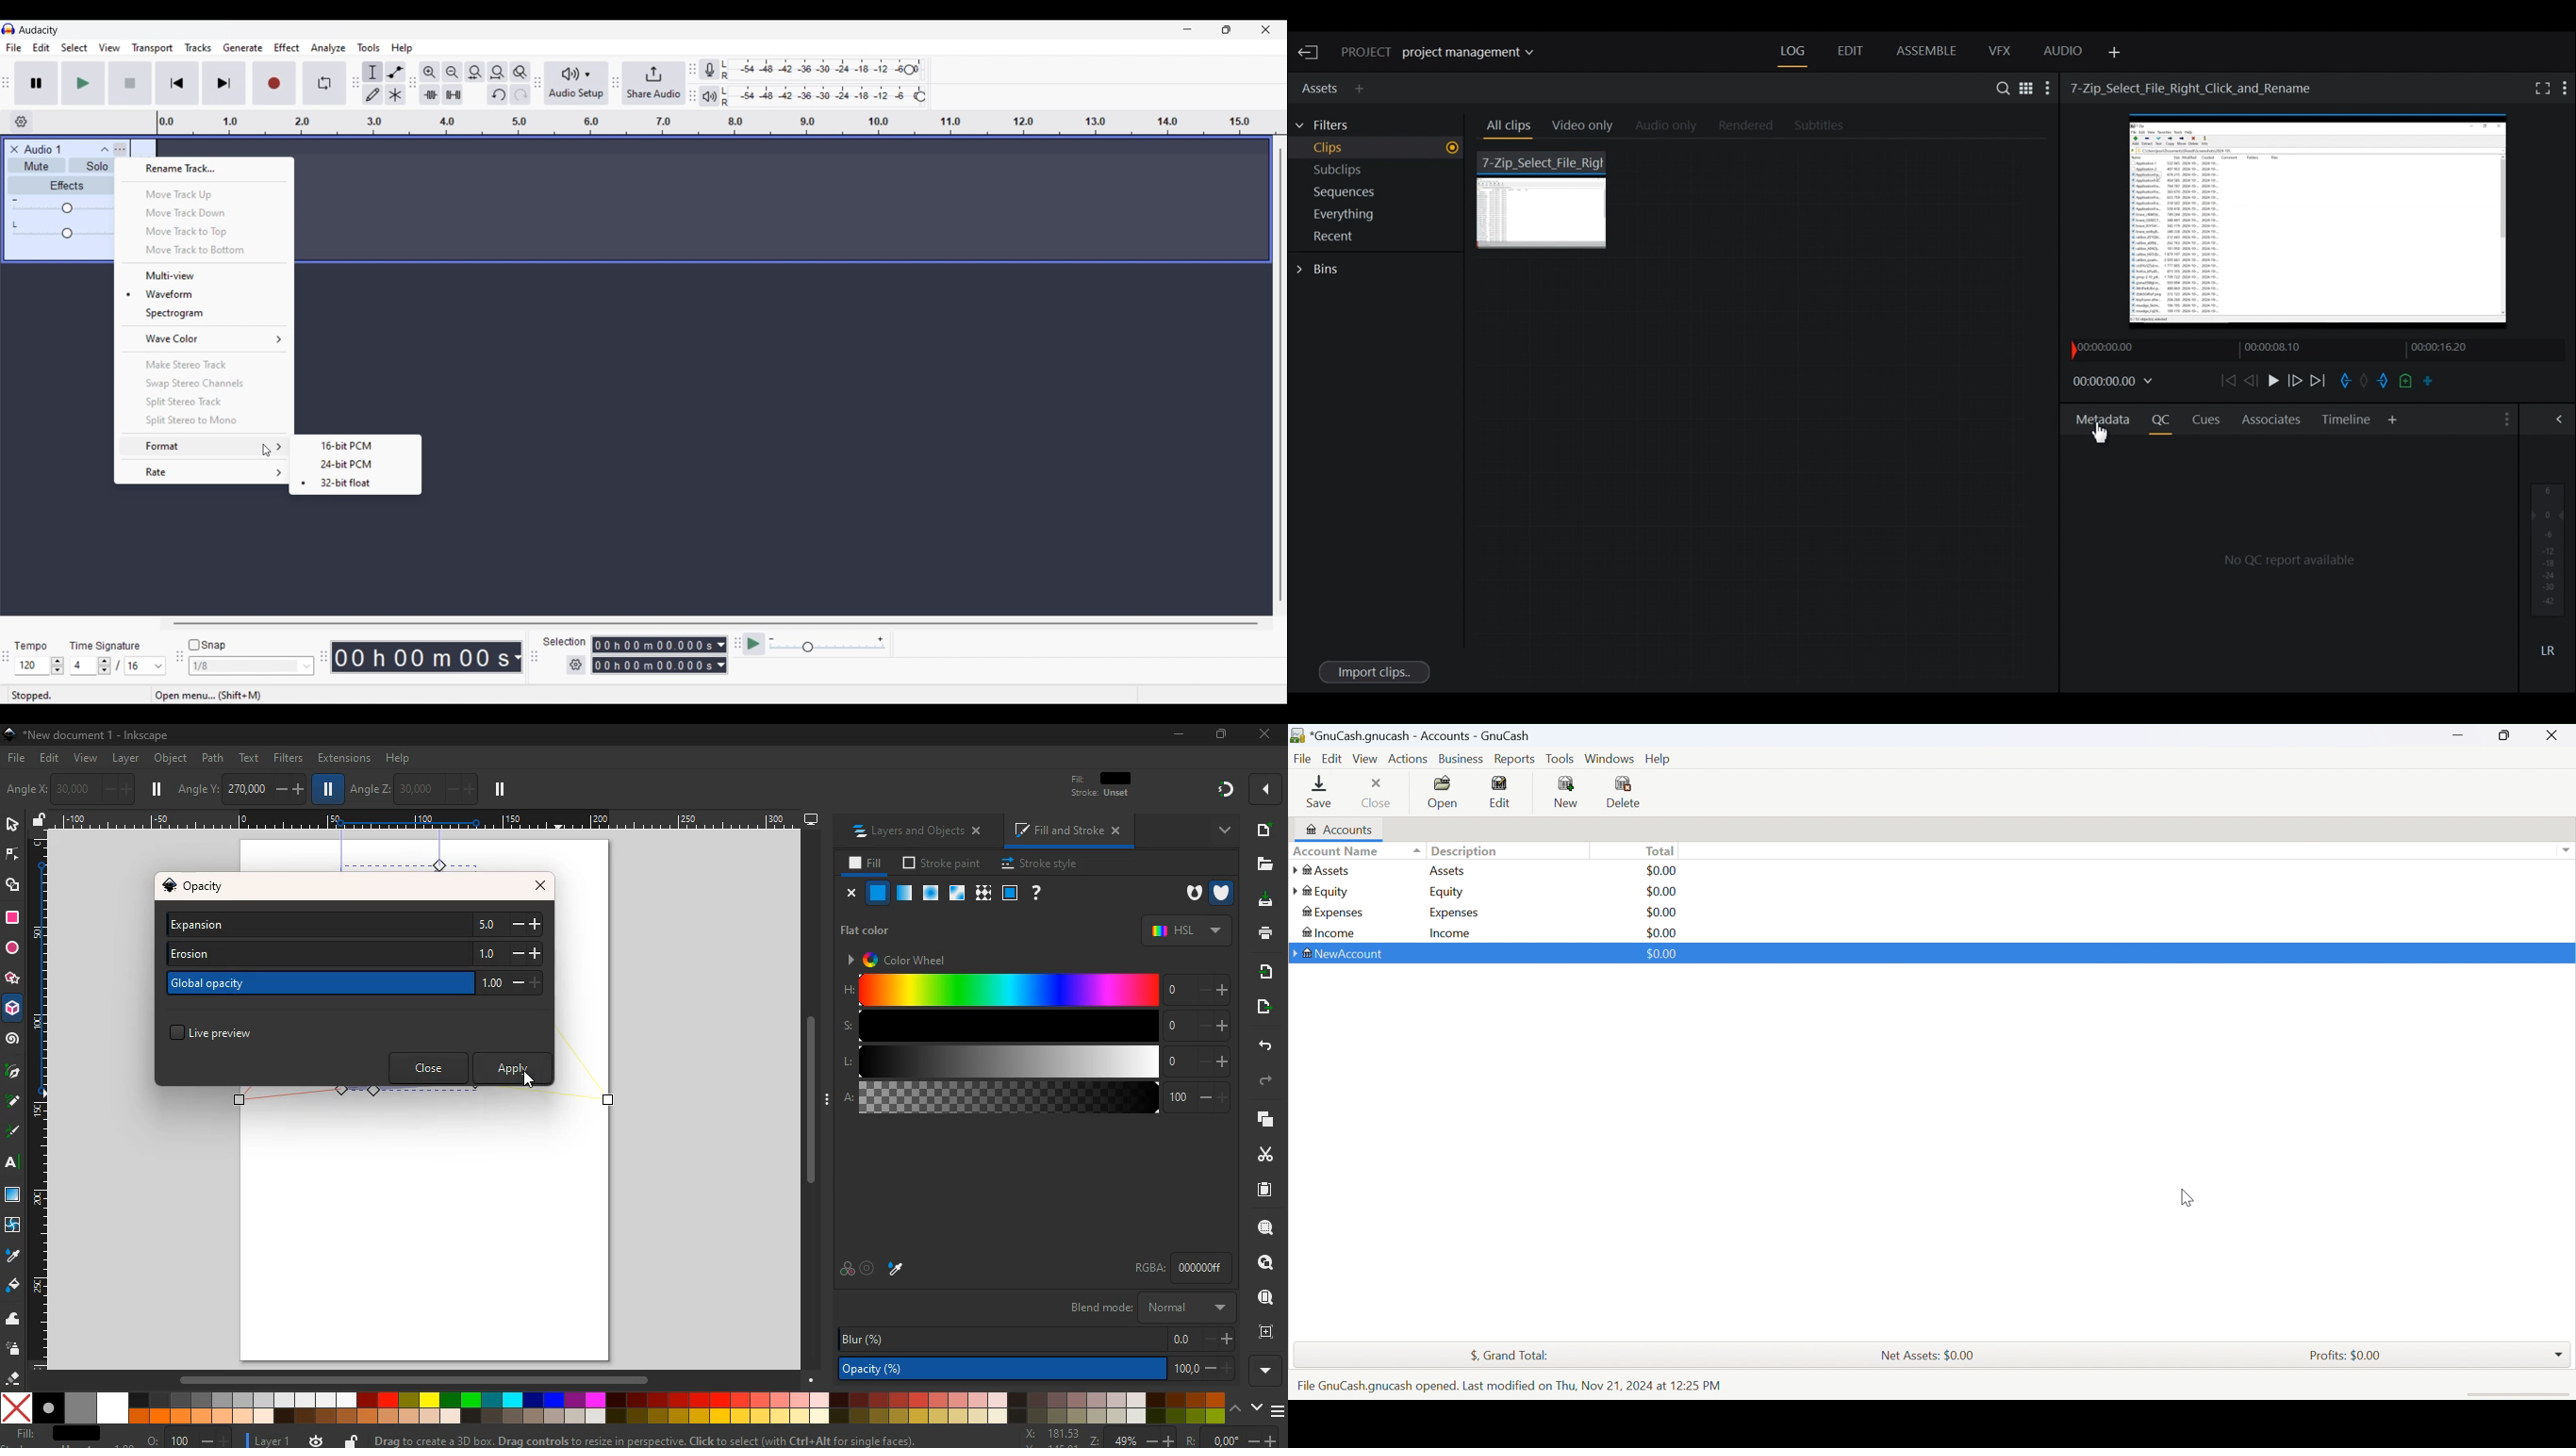 The height and width of the screenshot is (1456, 2576). I want to click on Select menu, so click(74, 48).